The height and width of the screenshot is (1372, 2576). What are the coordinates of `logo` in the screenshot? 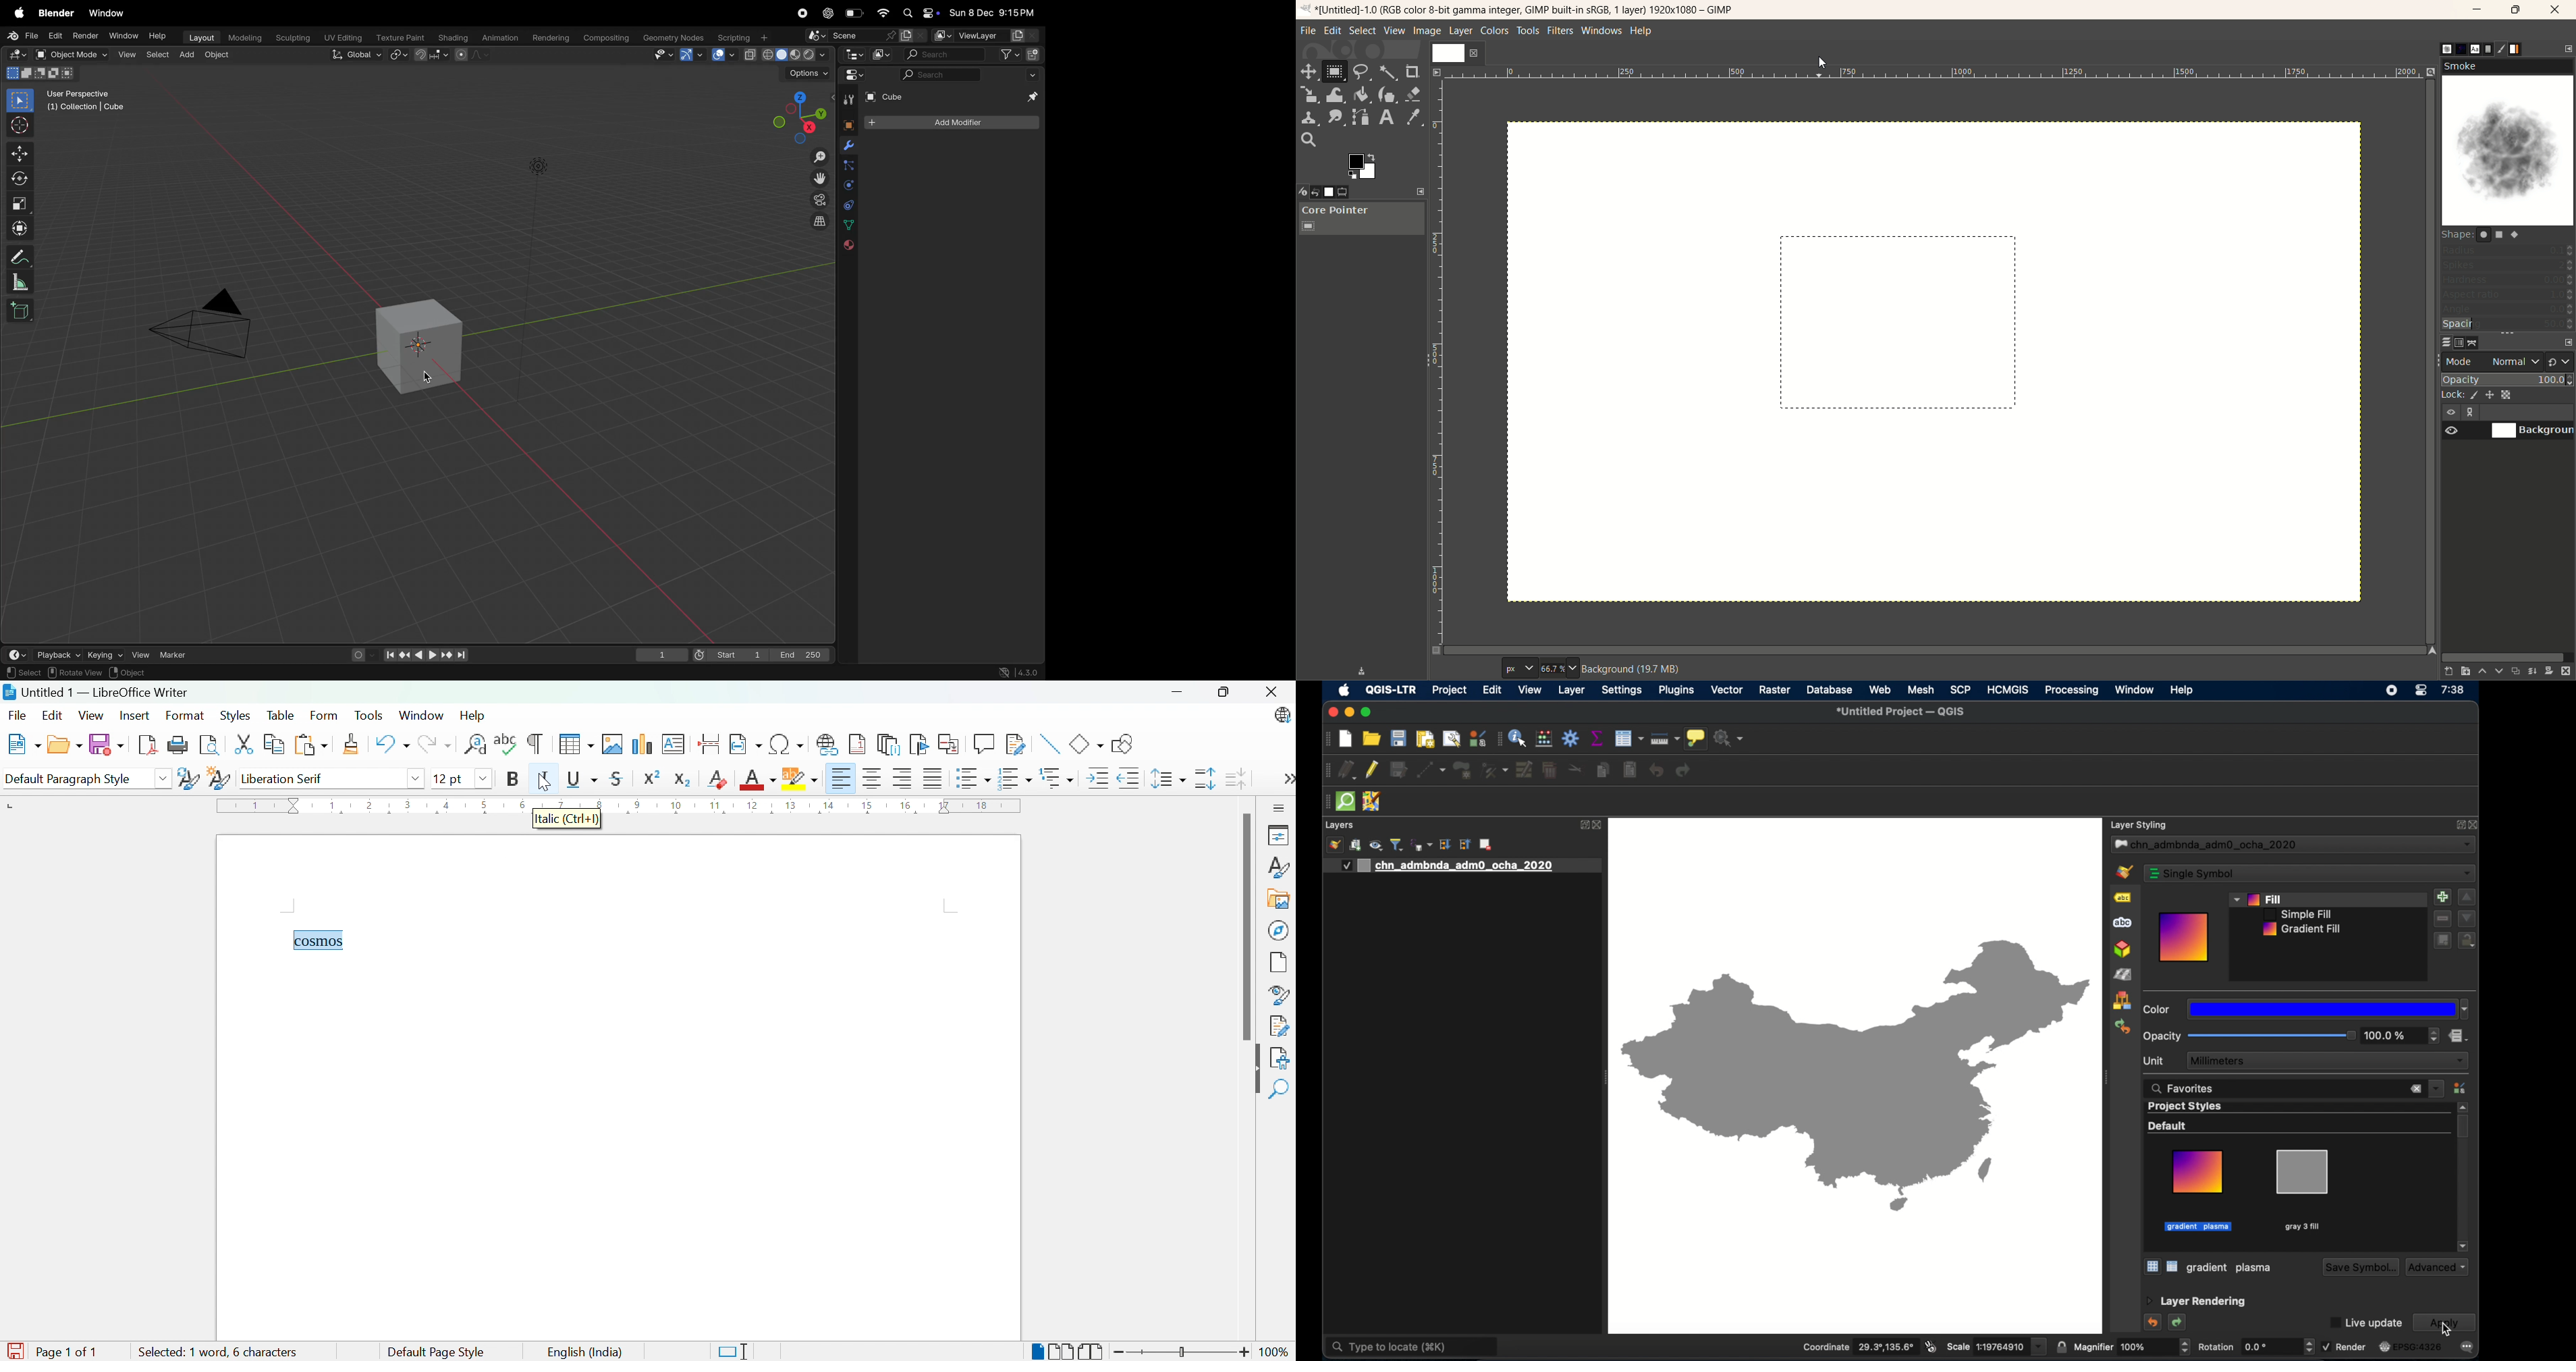 It's located at (1305, 11).